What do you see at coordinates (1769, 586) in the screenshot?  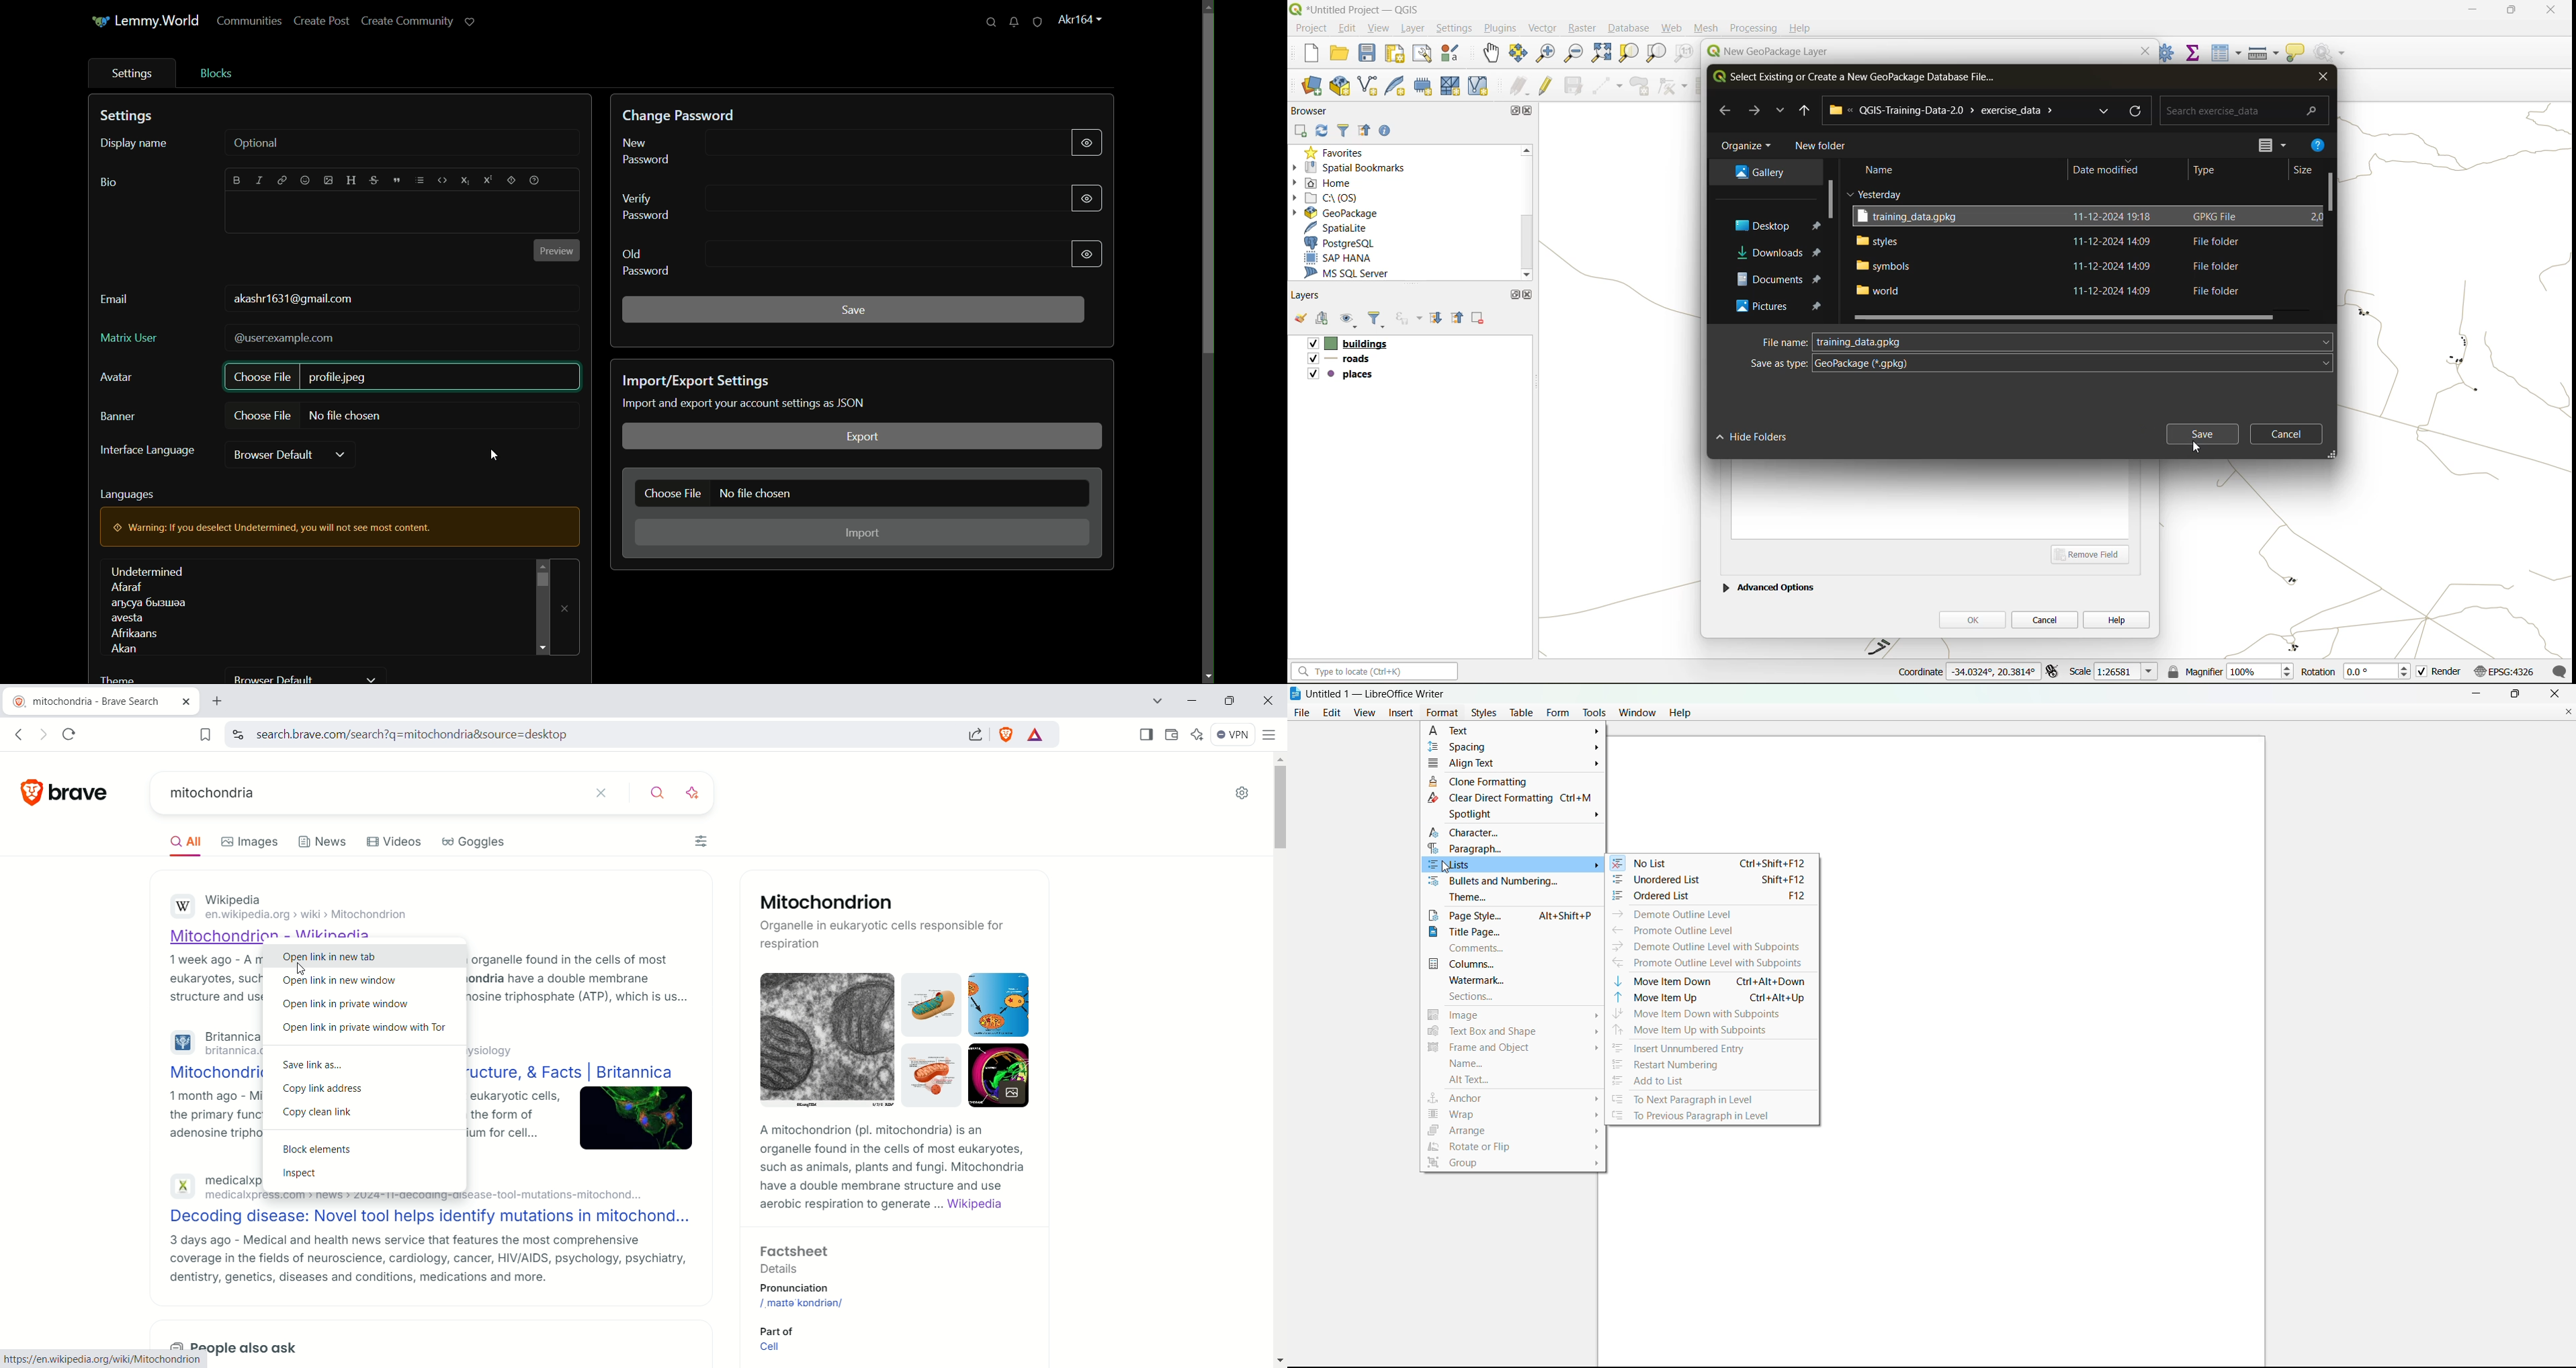 I see `advanced options` at bounding box center [1769, 586].